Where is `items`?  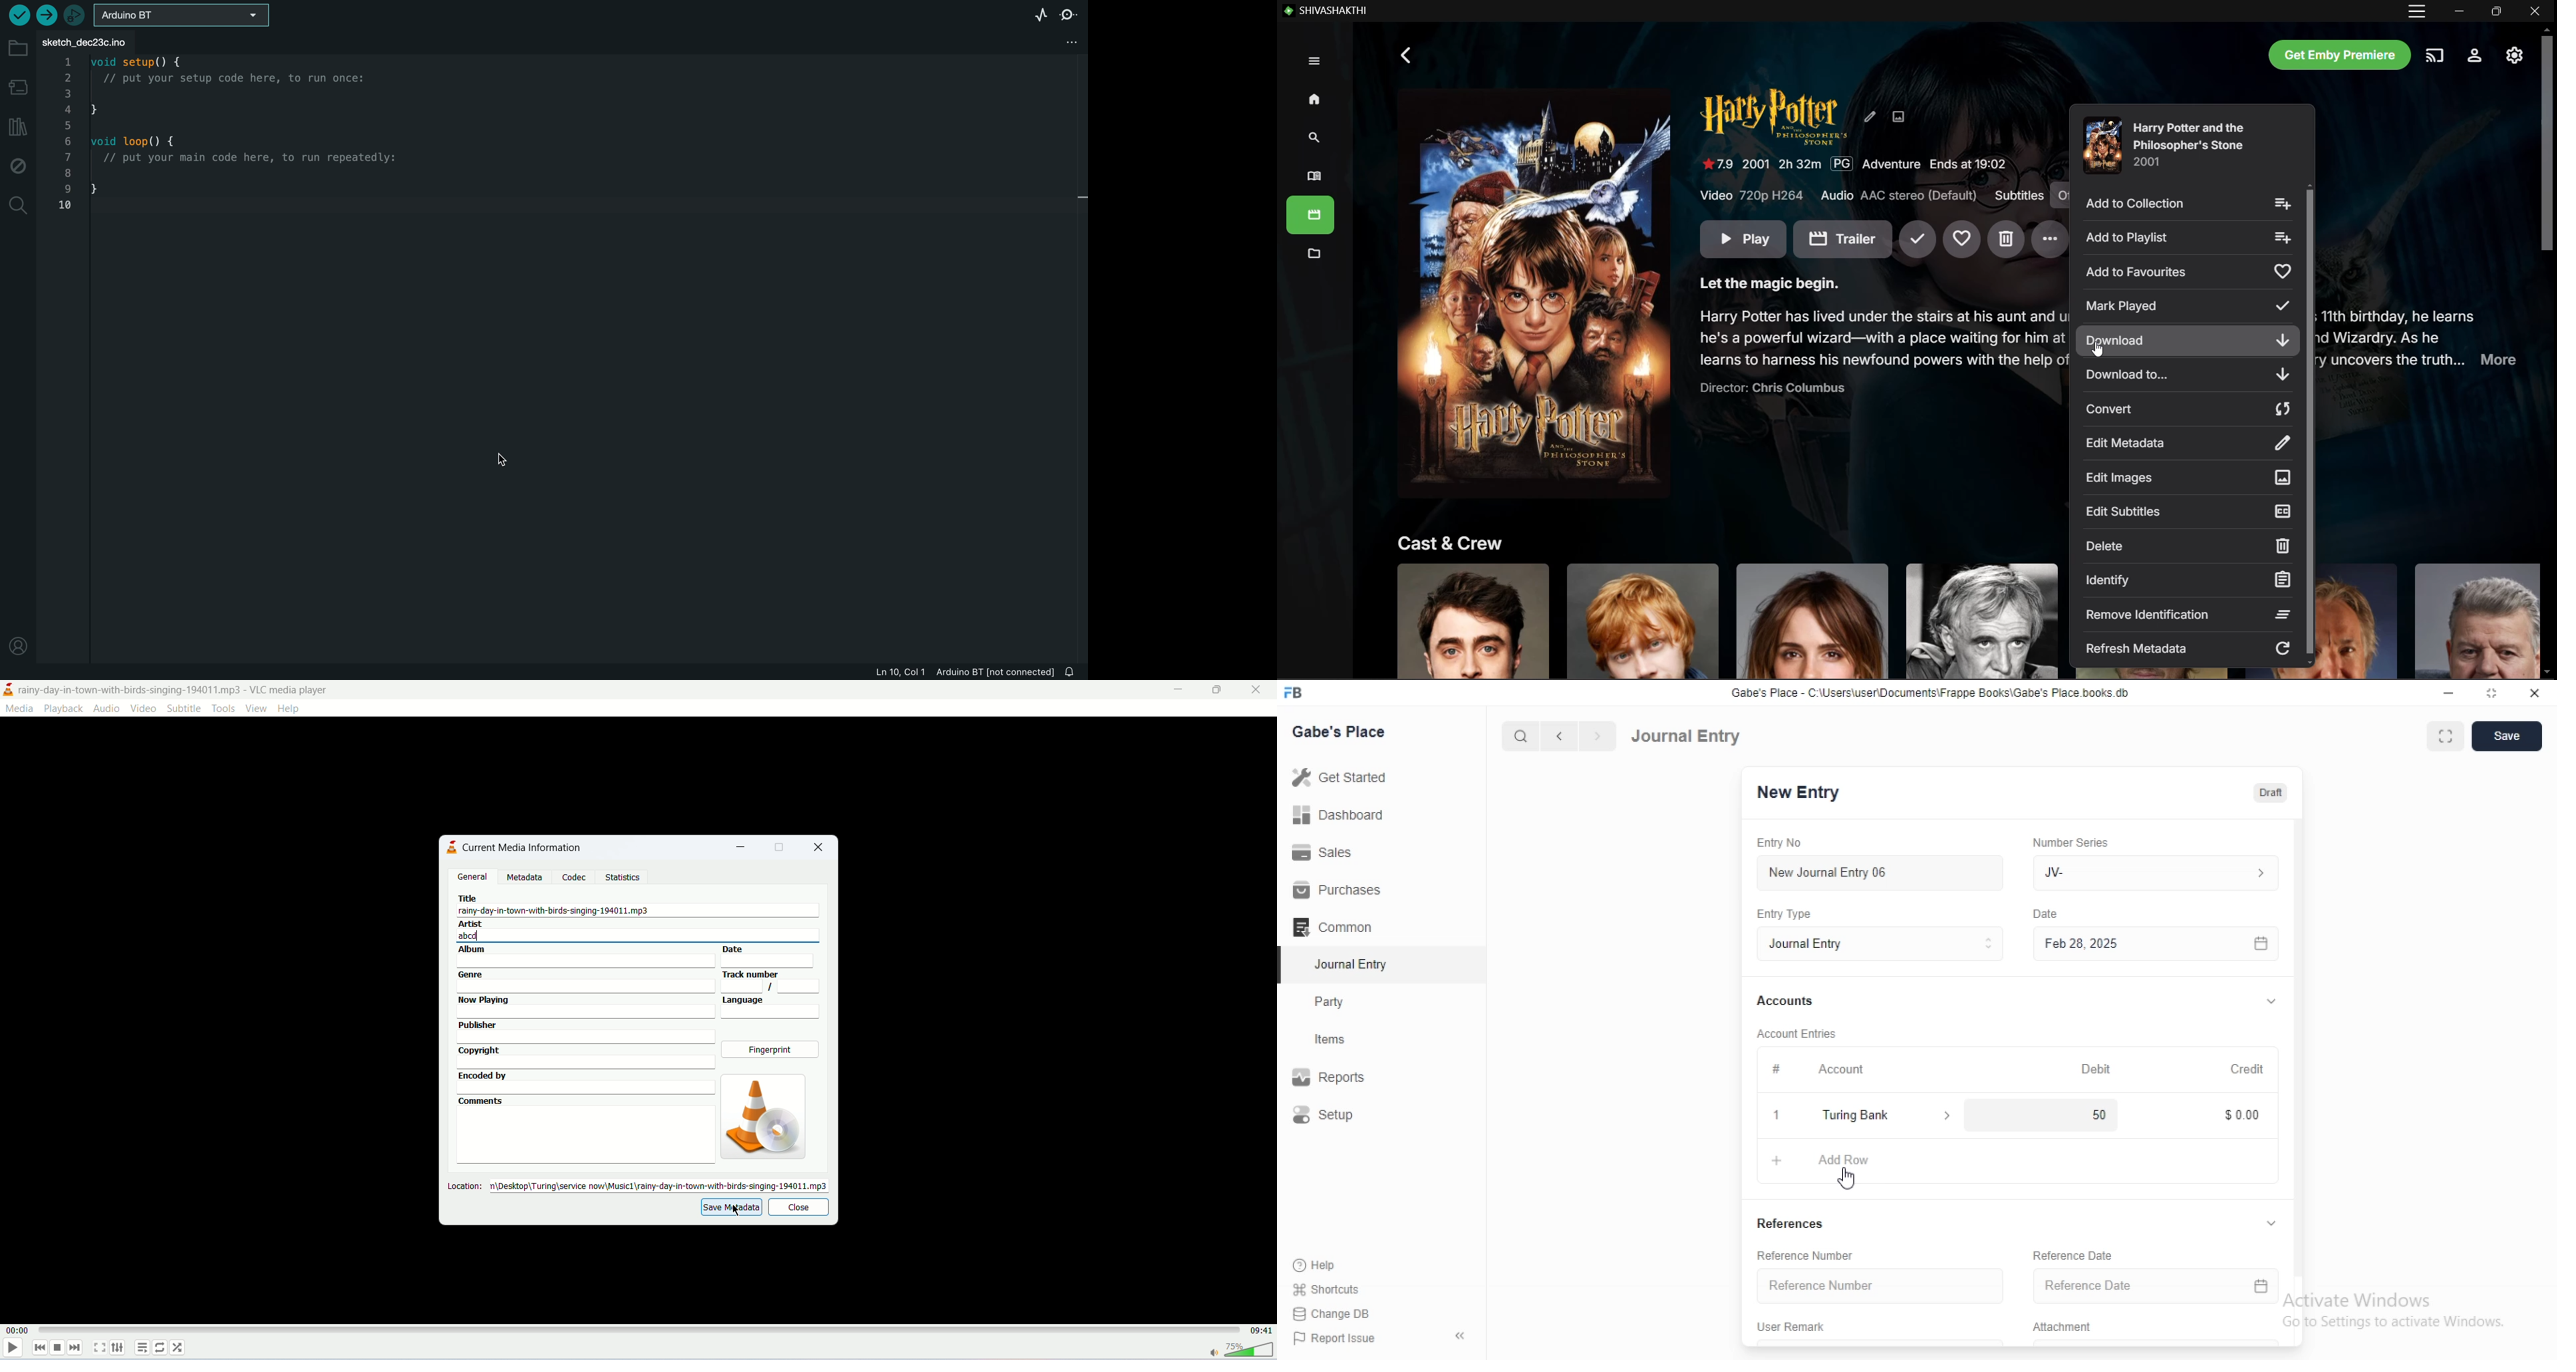
items is located at coordinates (1343, 1041).